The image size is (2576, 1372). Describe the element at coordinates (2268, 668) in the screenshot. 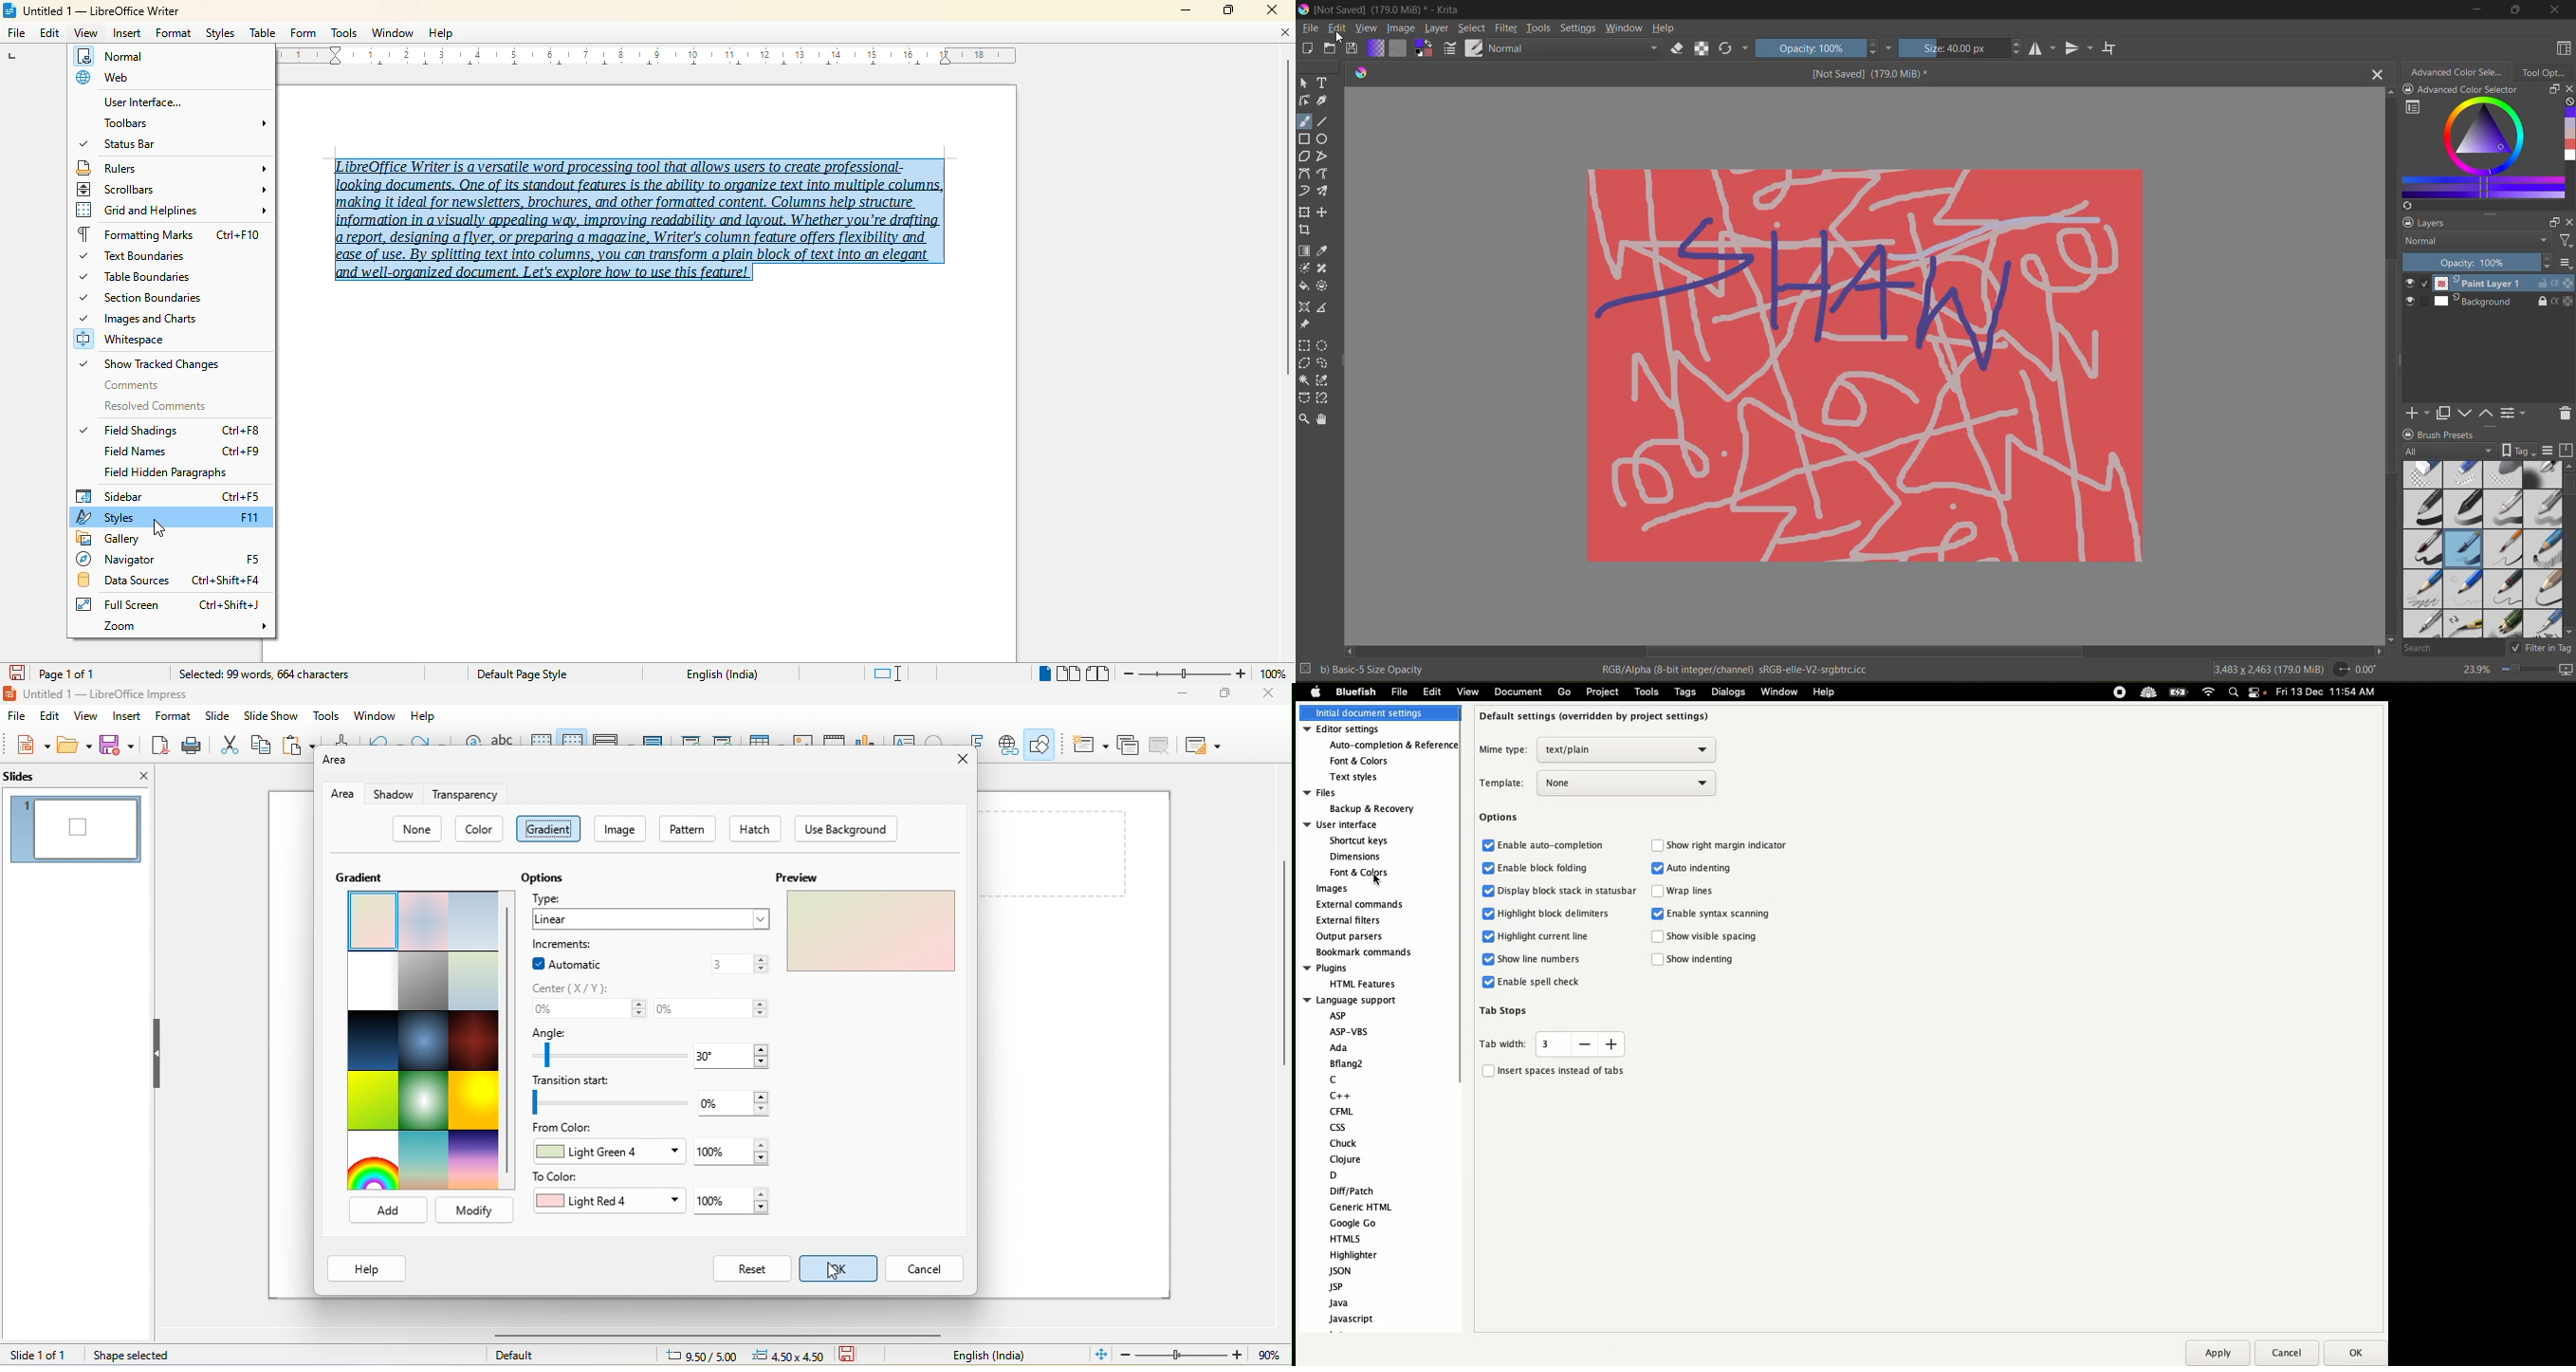

I see `3,483 x 2,463 (179.0 MiB)` at that location.